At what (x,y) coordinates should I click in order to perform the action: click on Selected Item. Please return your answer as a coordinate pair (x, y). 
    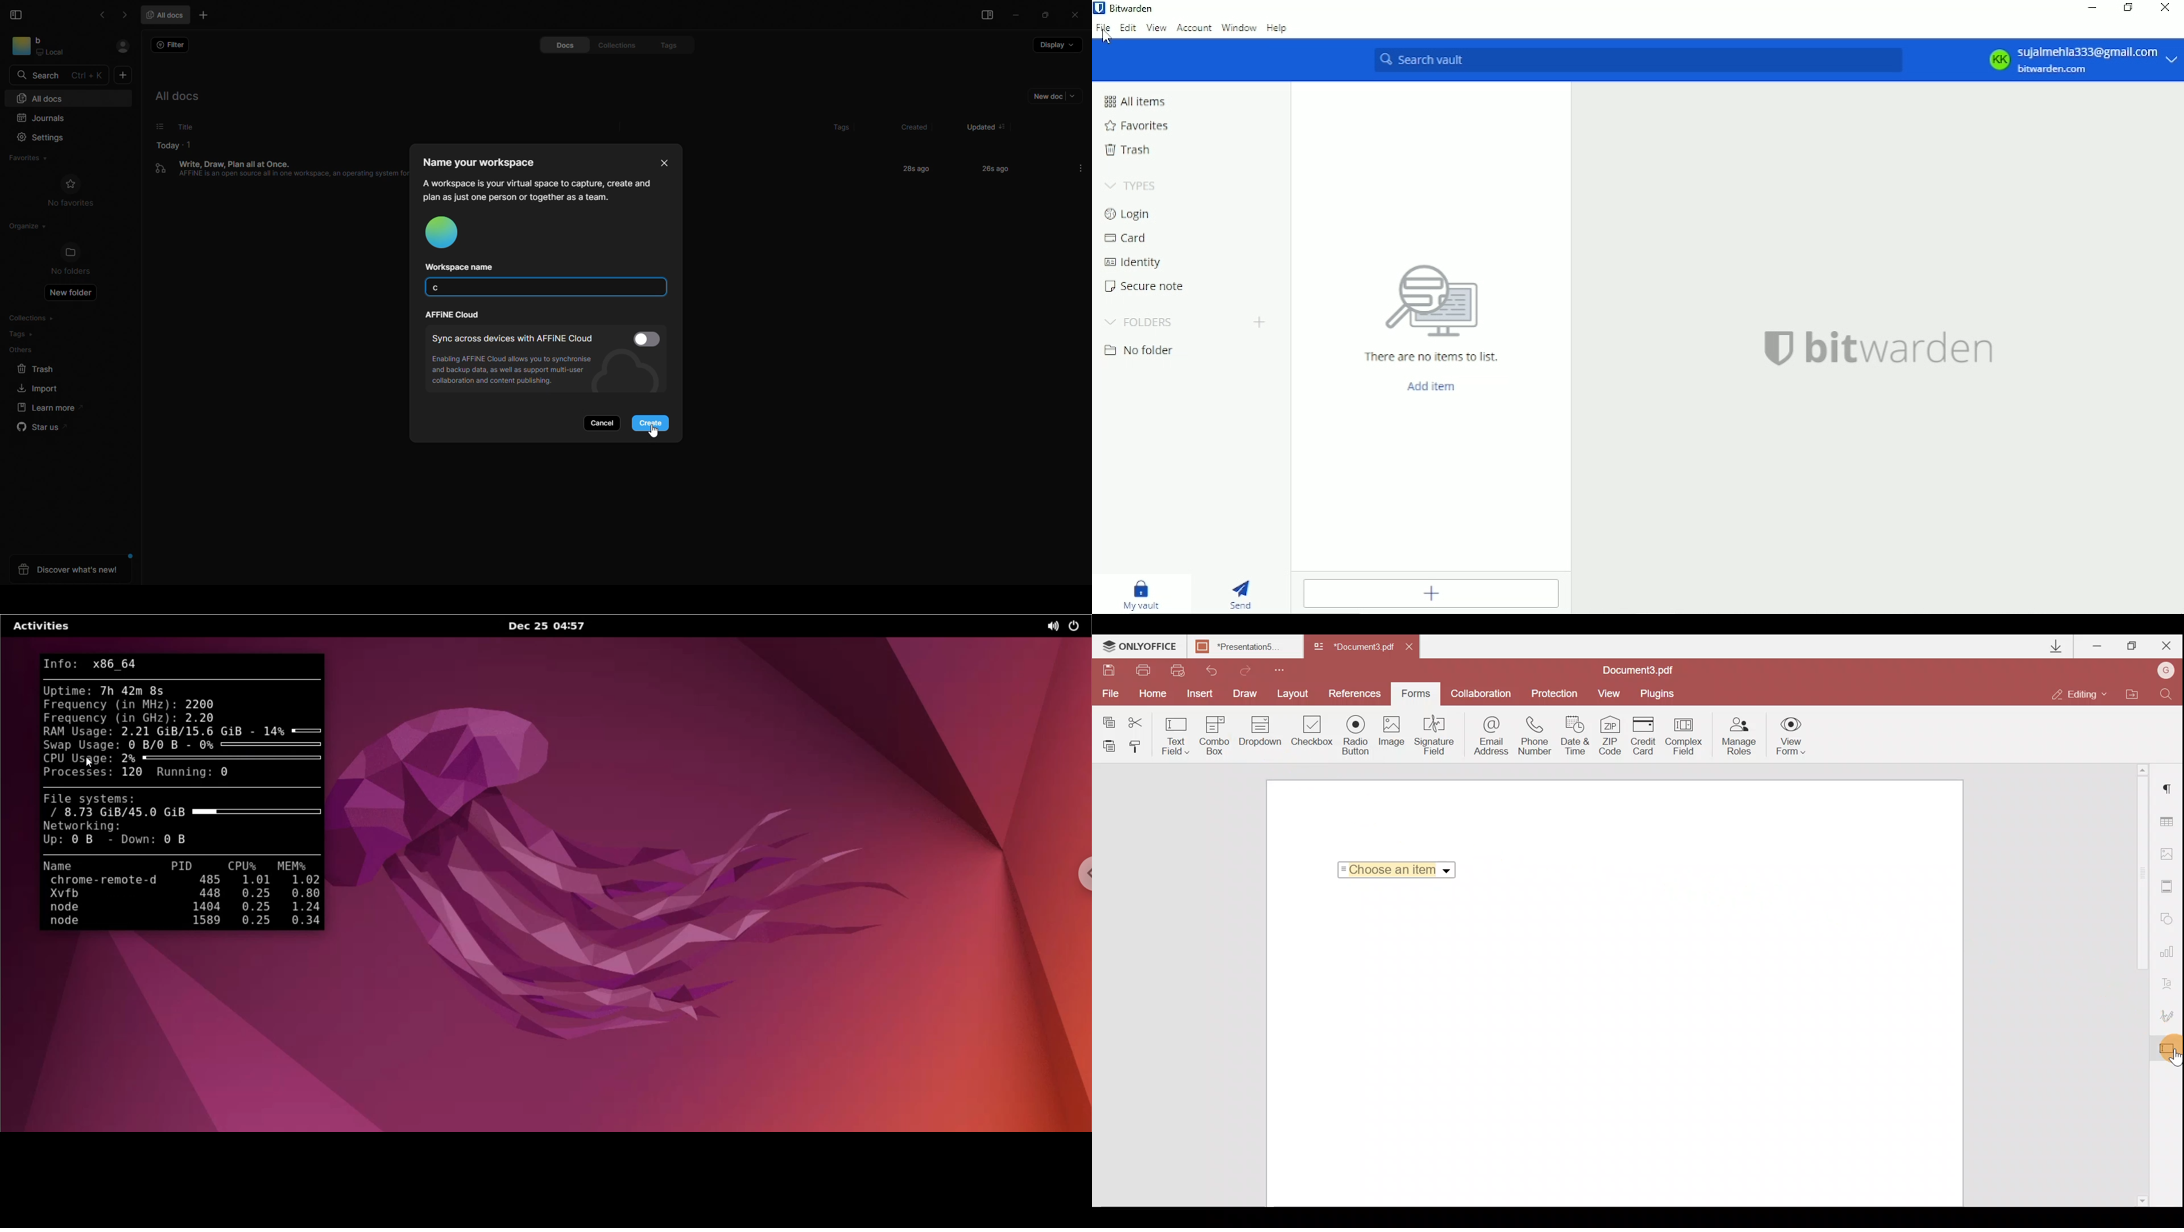
    Looking at the image, I should click on (1392, 869).